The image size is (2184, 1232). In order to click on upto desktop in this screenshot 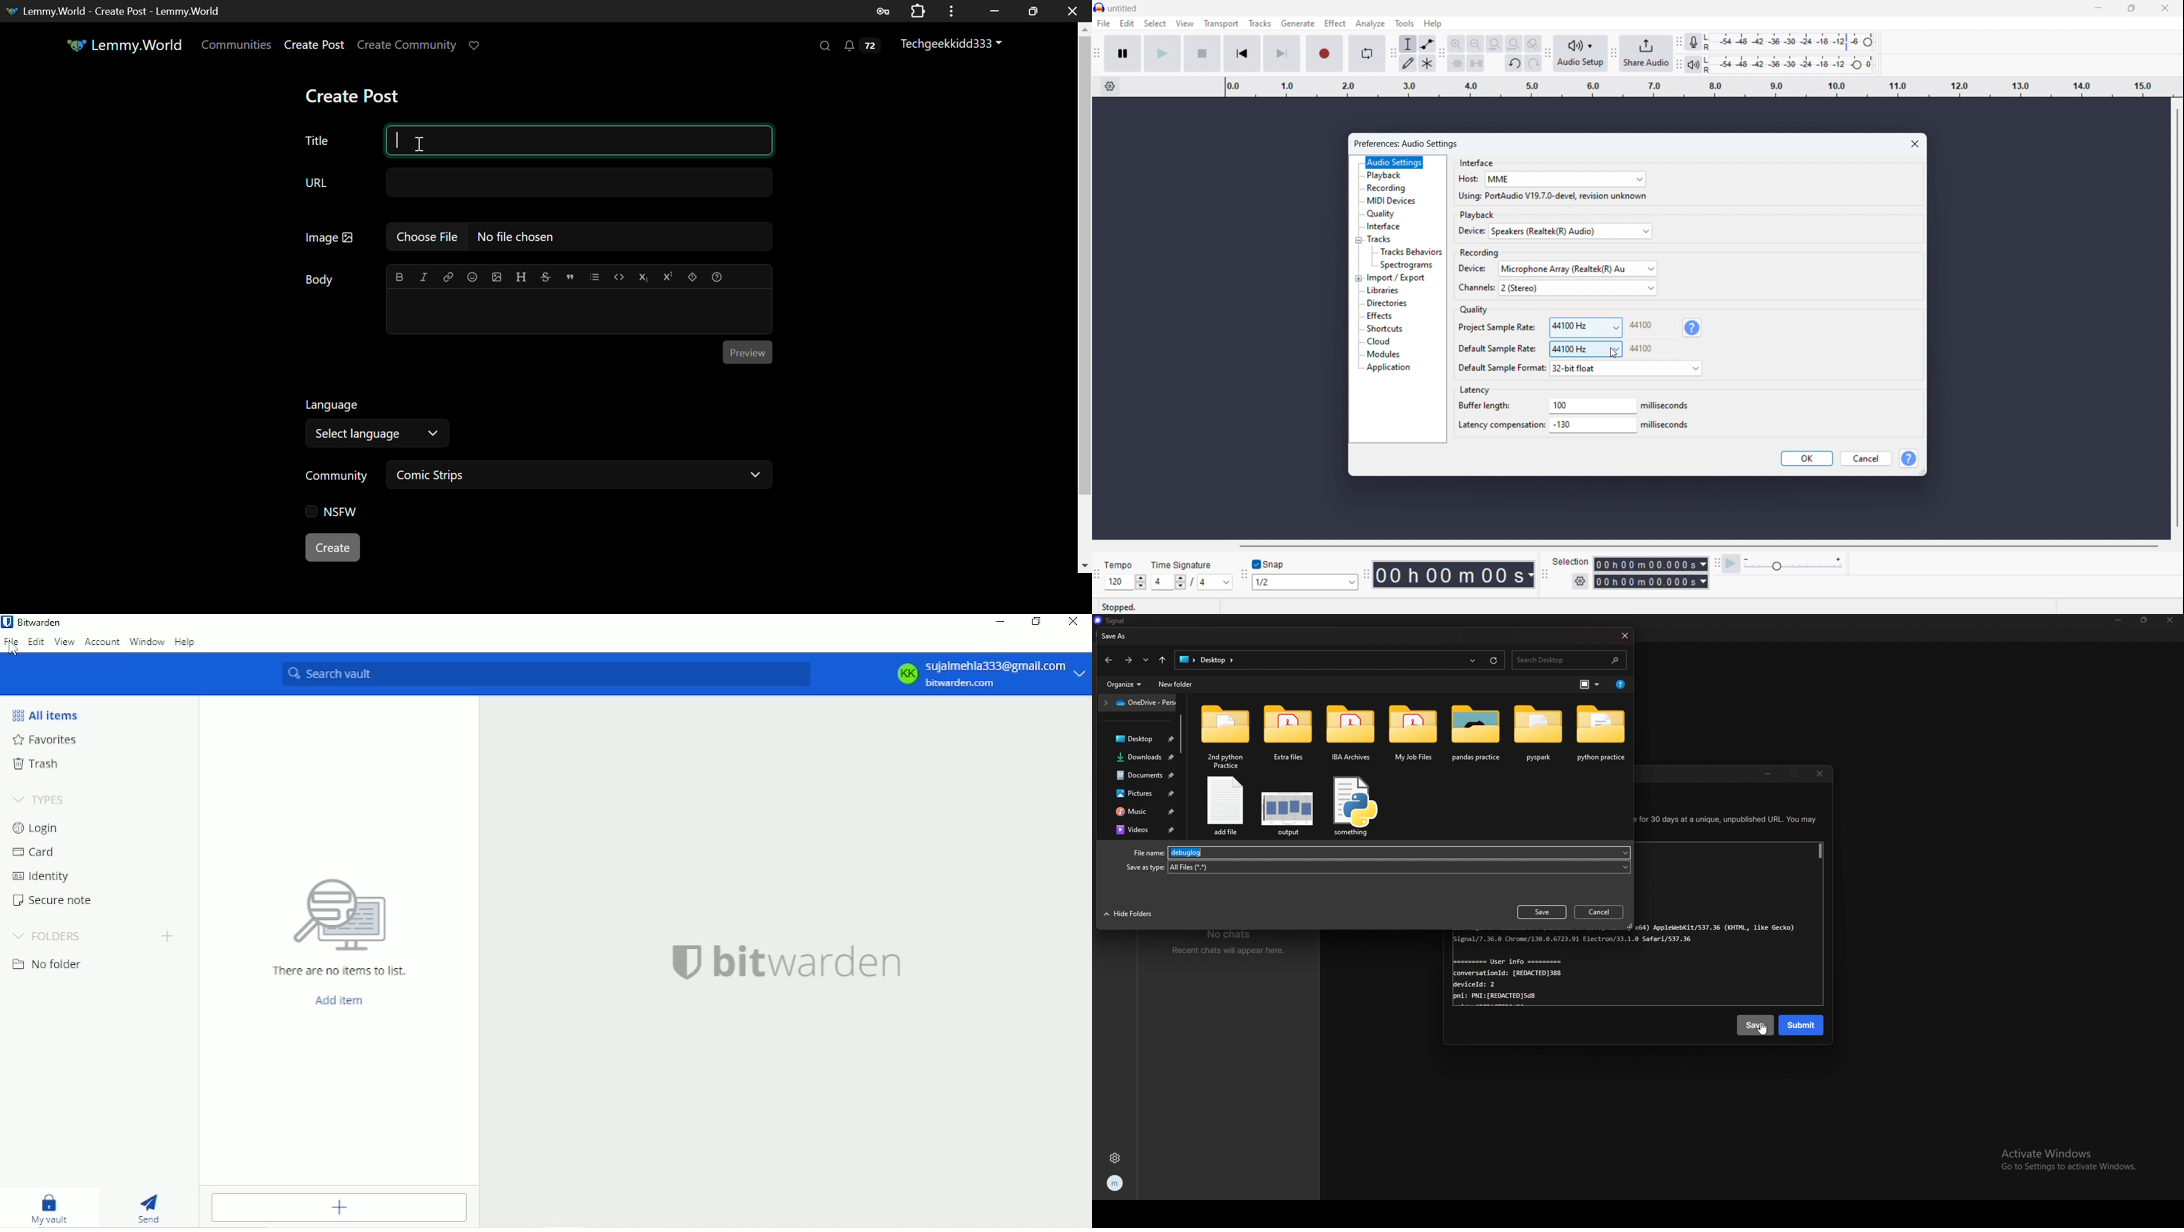, I will do `click(1163, 660)`.